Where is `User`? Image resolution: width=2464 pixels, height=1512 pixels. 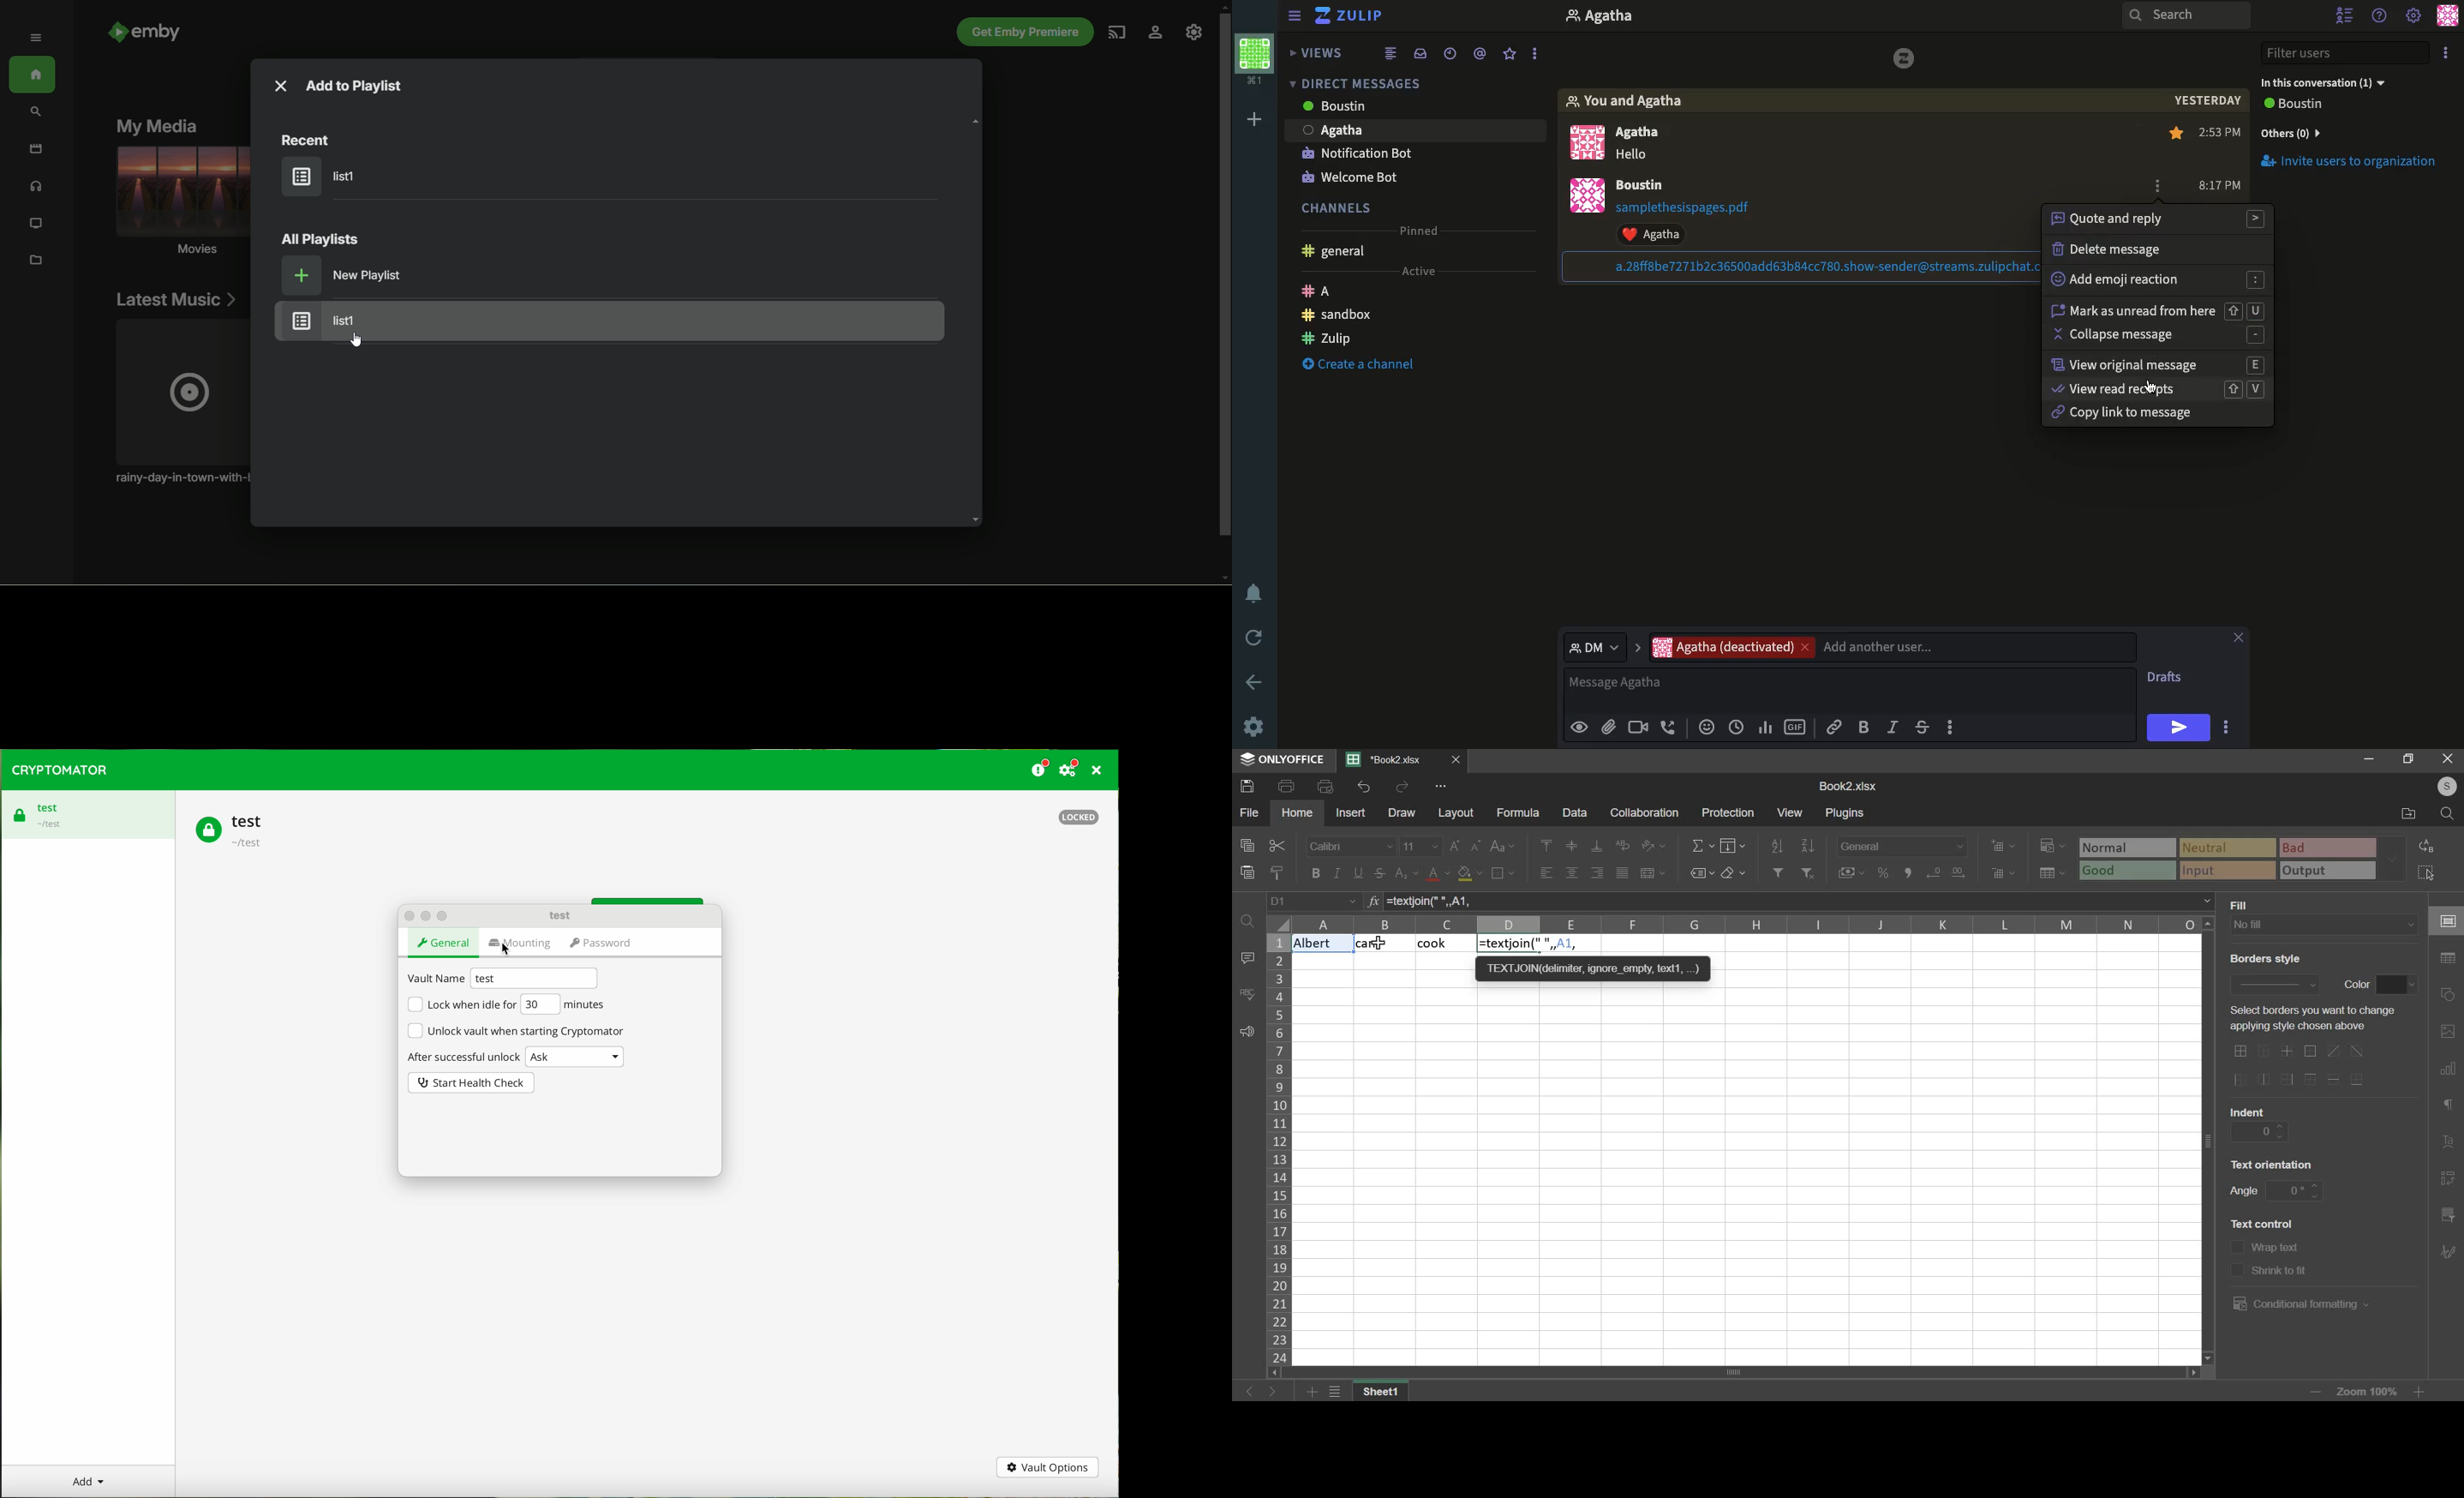 User is located at coordinates (1618, 18).